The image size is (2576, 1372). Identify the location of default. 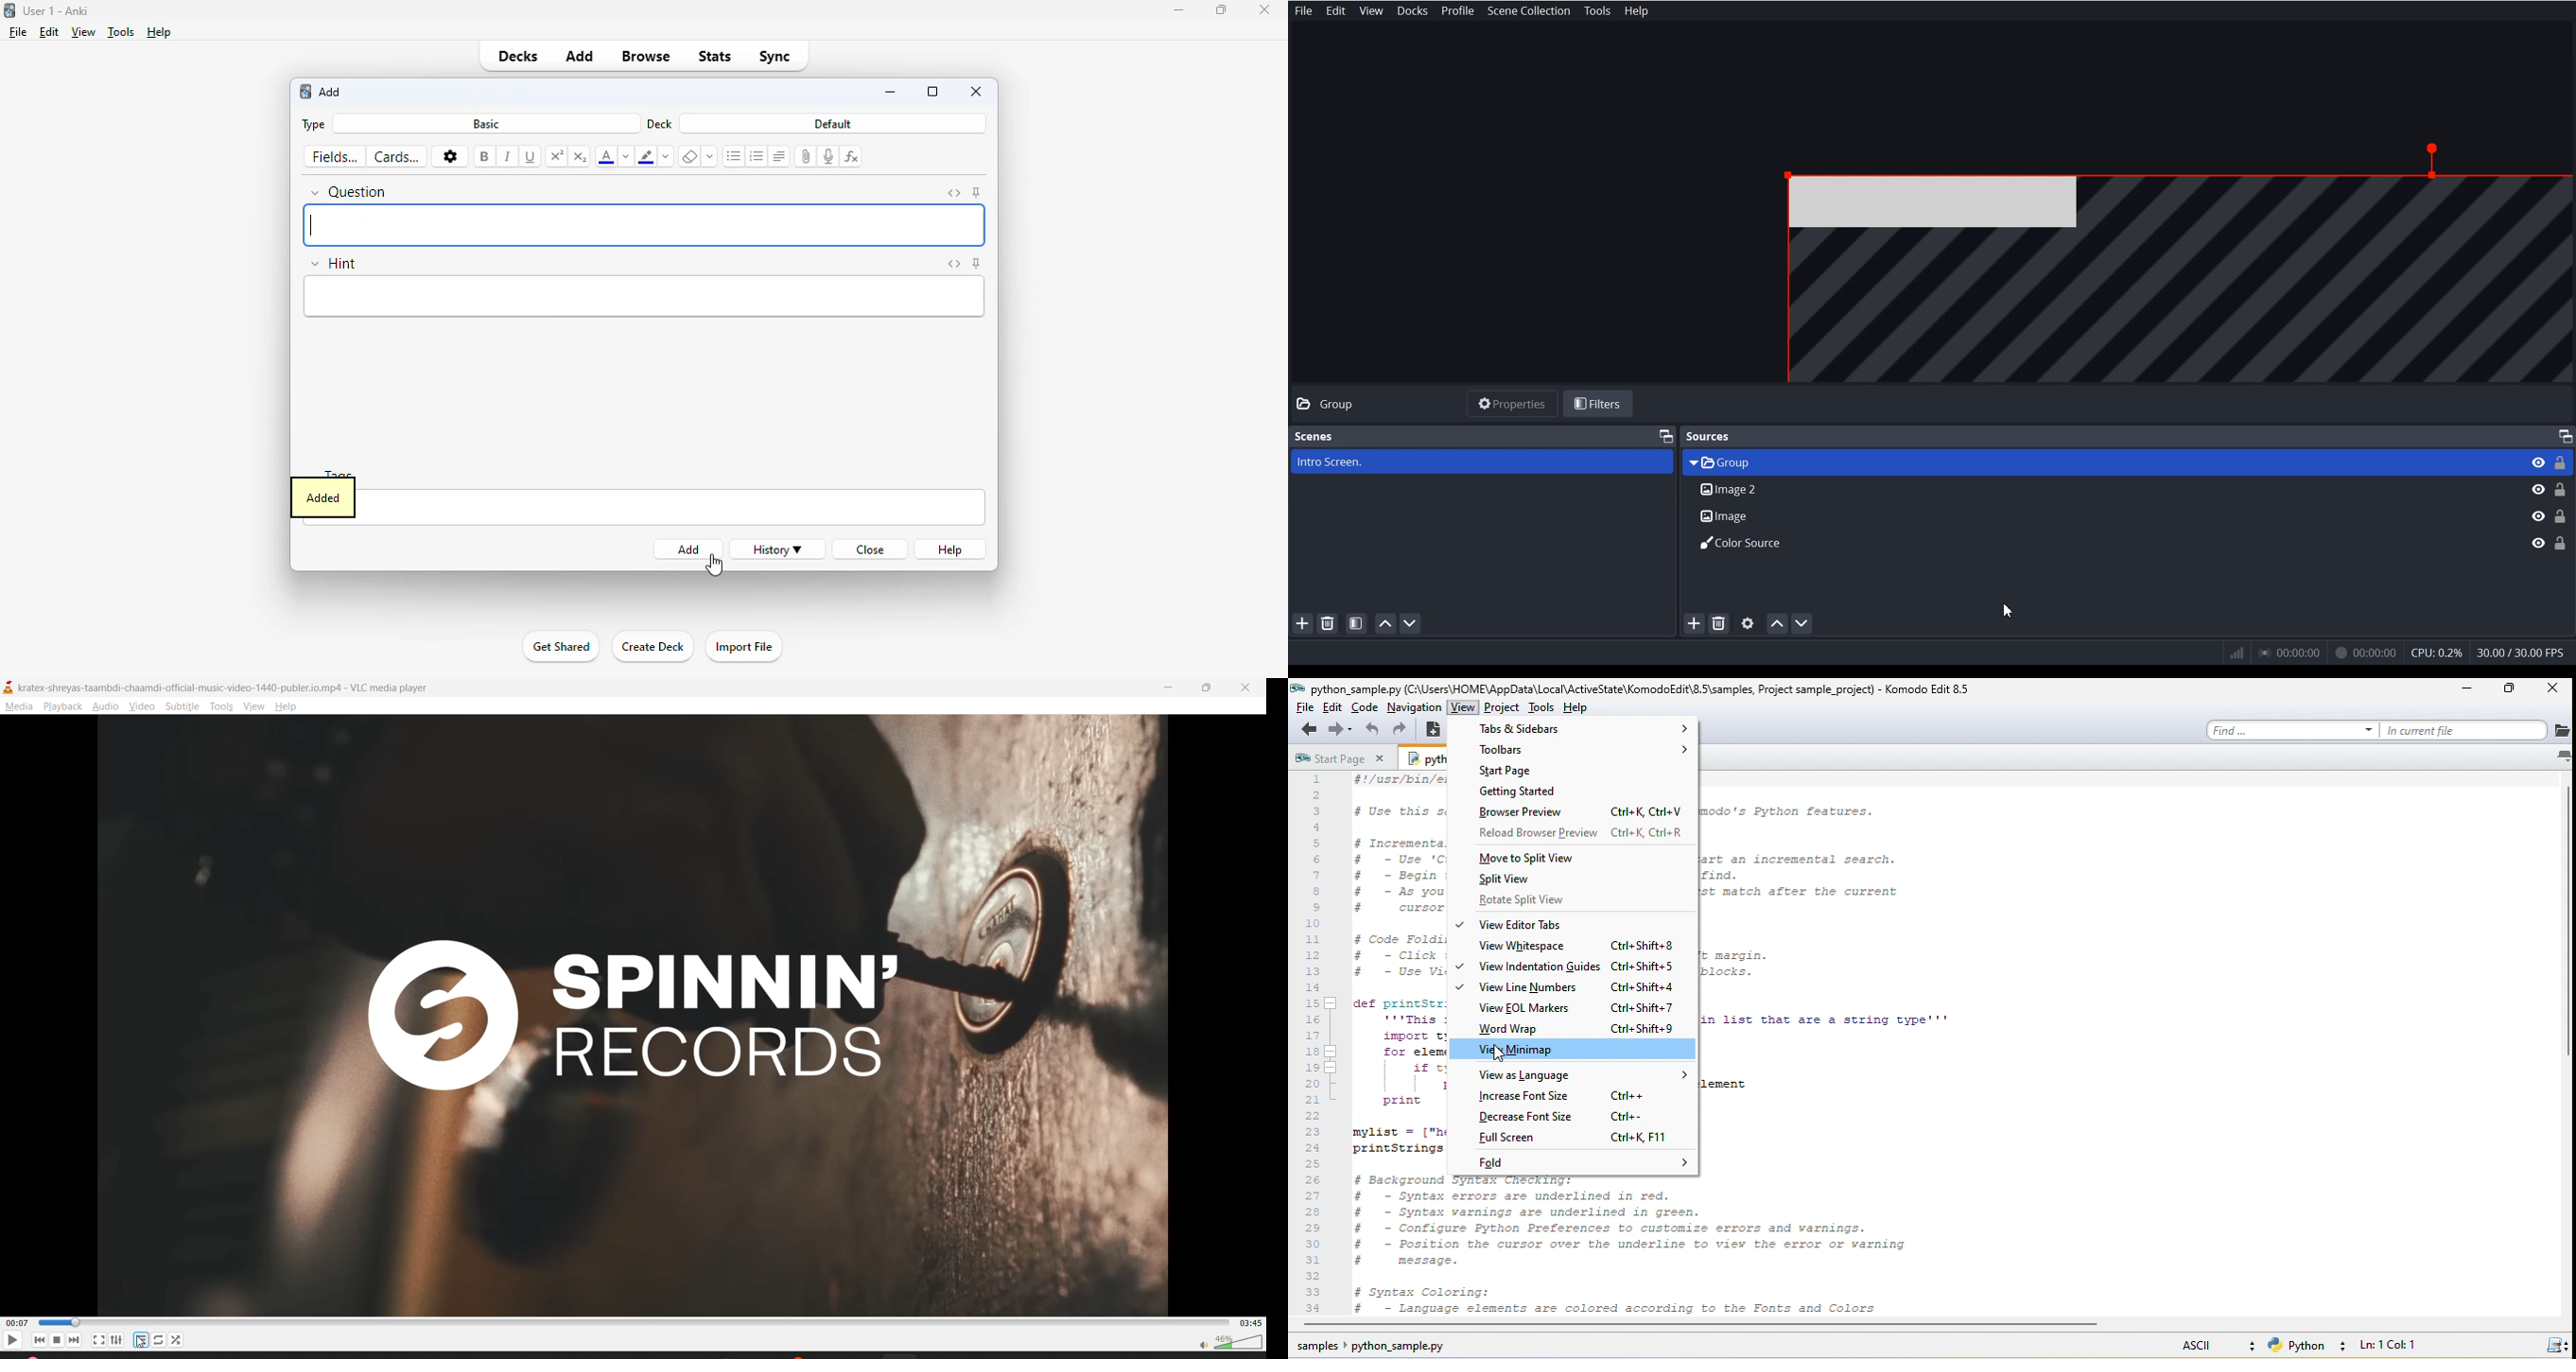
(831, 124).